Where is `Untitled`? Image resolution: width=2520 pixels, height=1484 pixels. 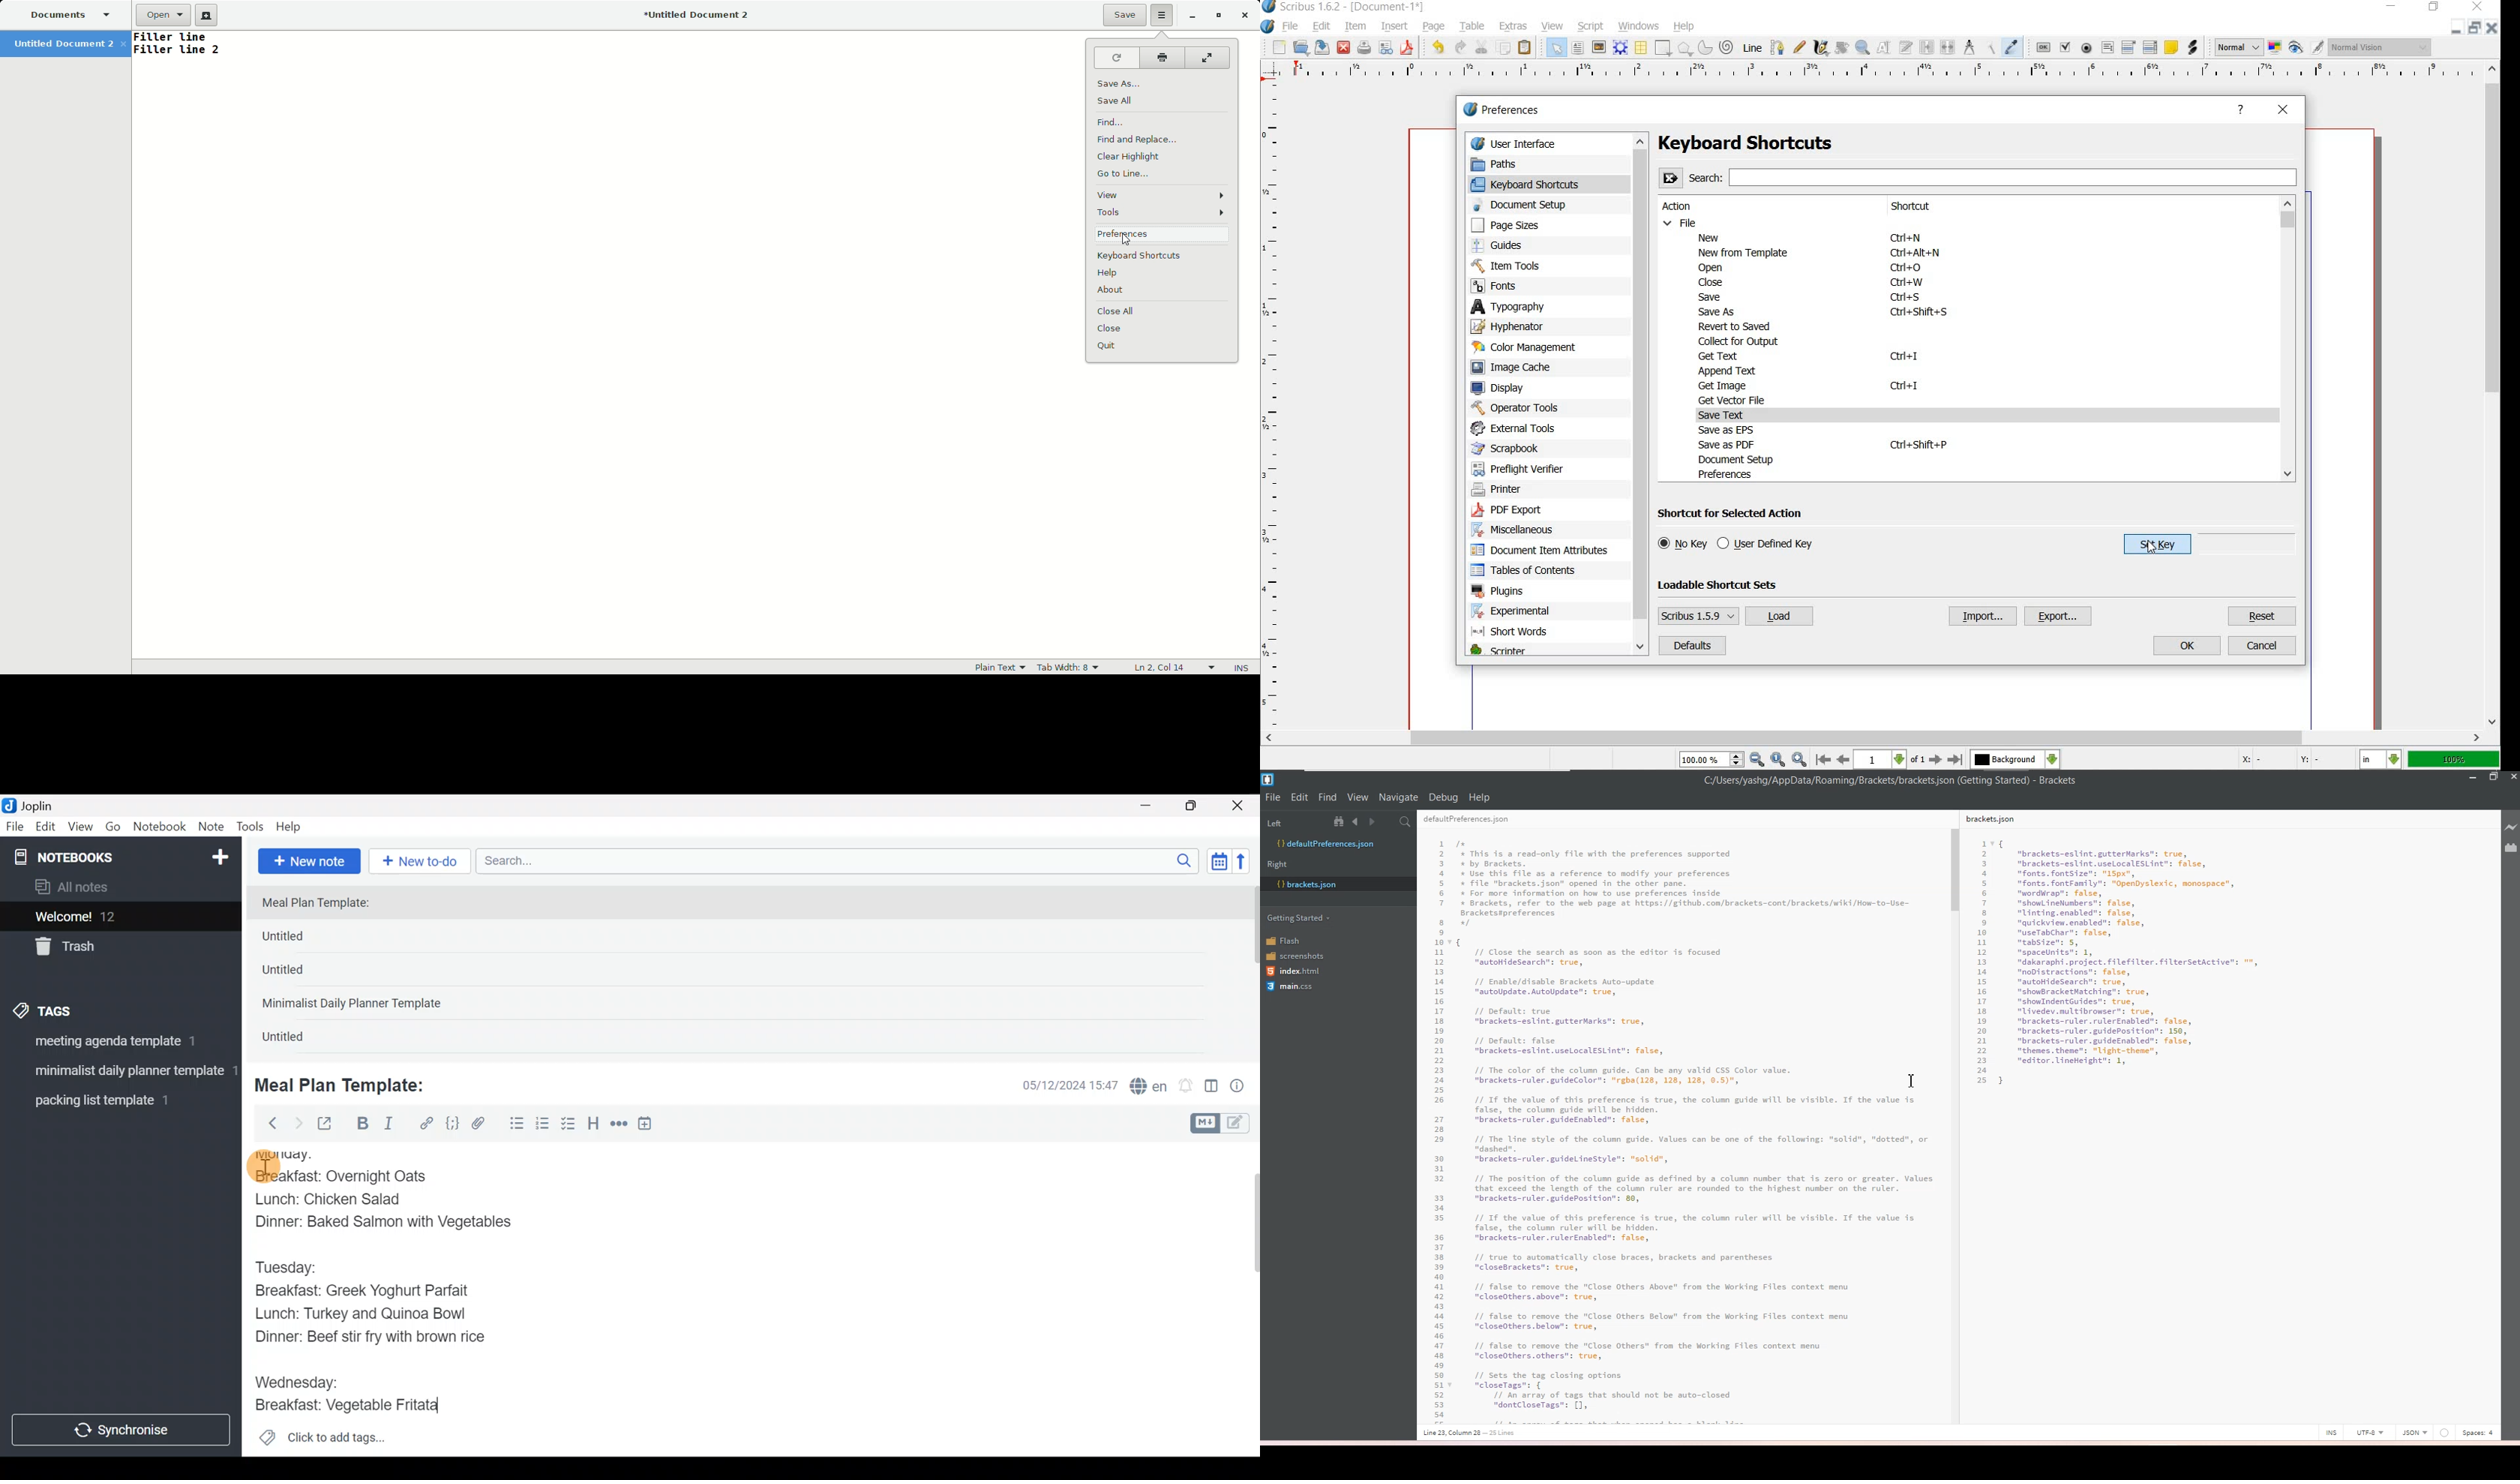
Untitled is located at coordinates (301, 974).